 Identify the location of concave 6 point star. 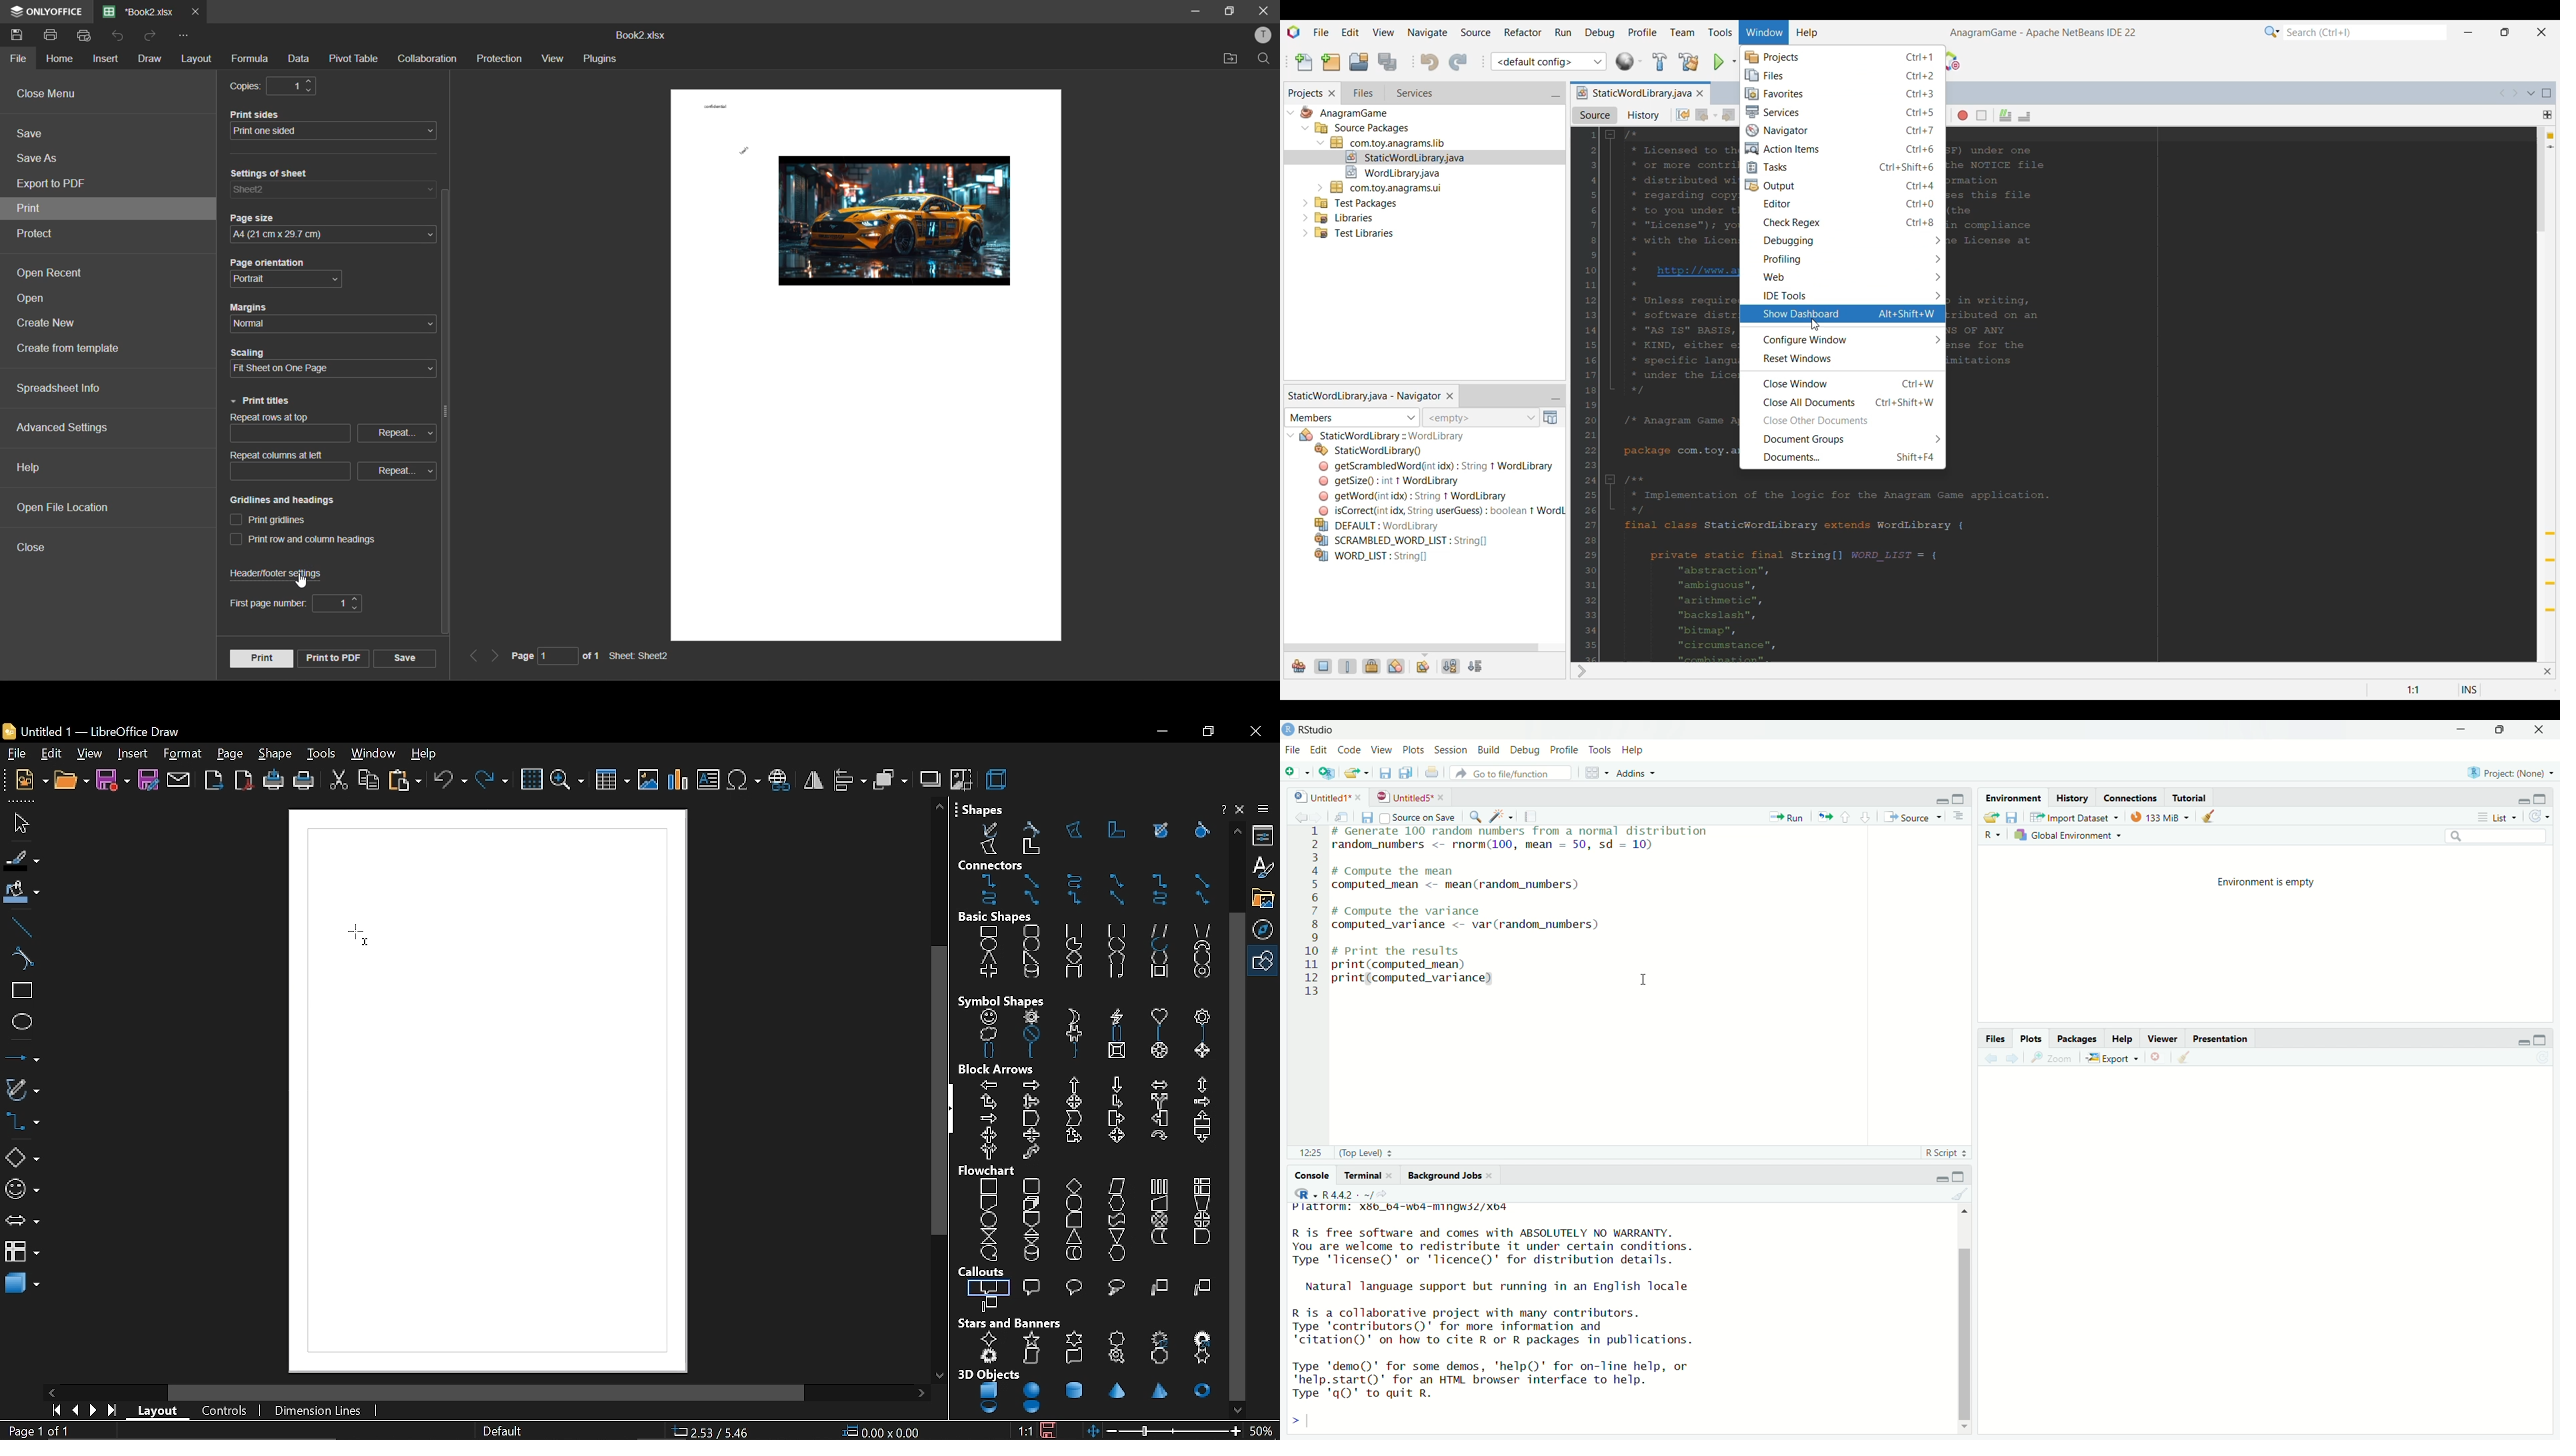
(1203, 1357).